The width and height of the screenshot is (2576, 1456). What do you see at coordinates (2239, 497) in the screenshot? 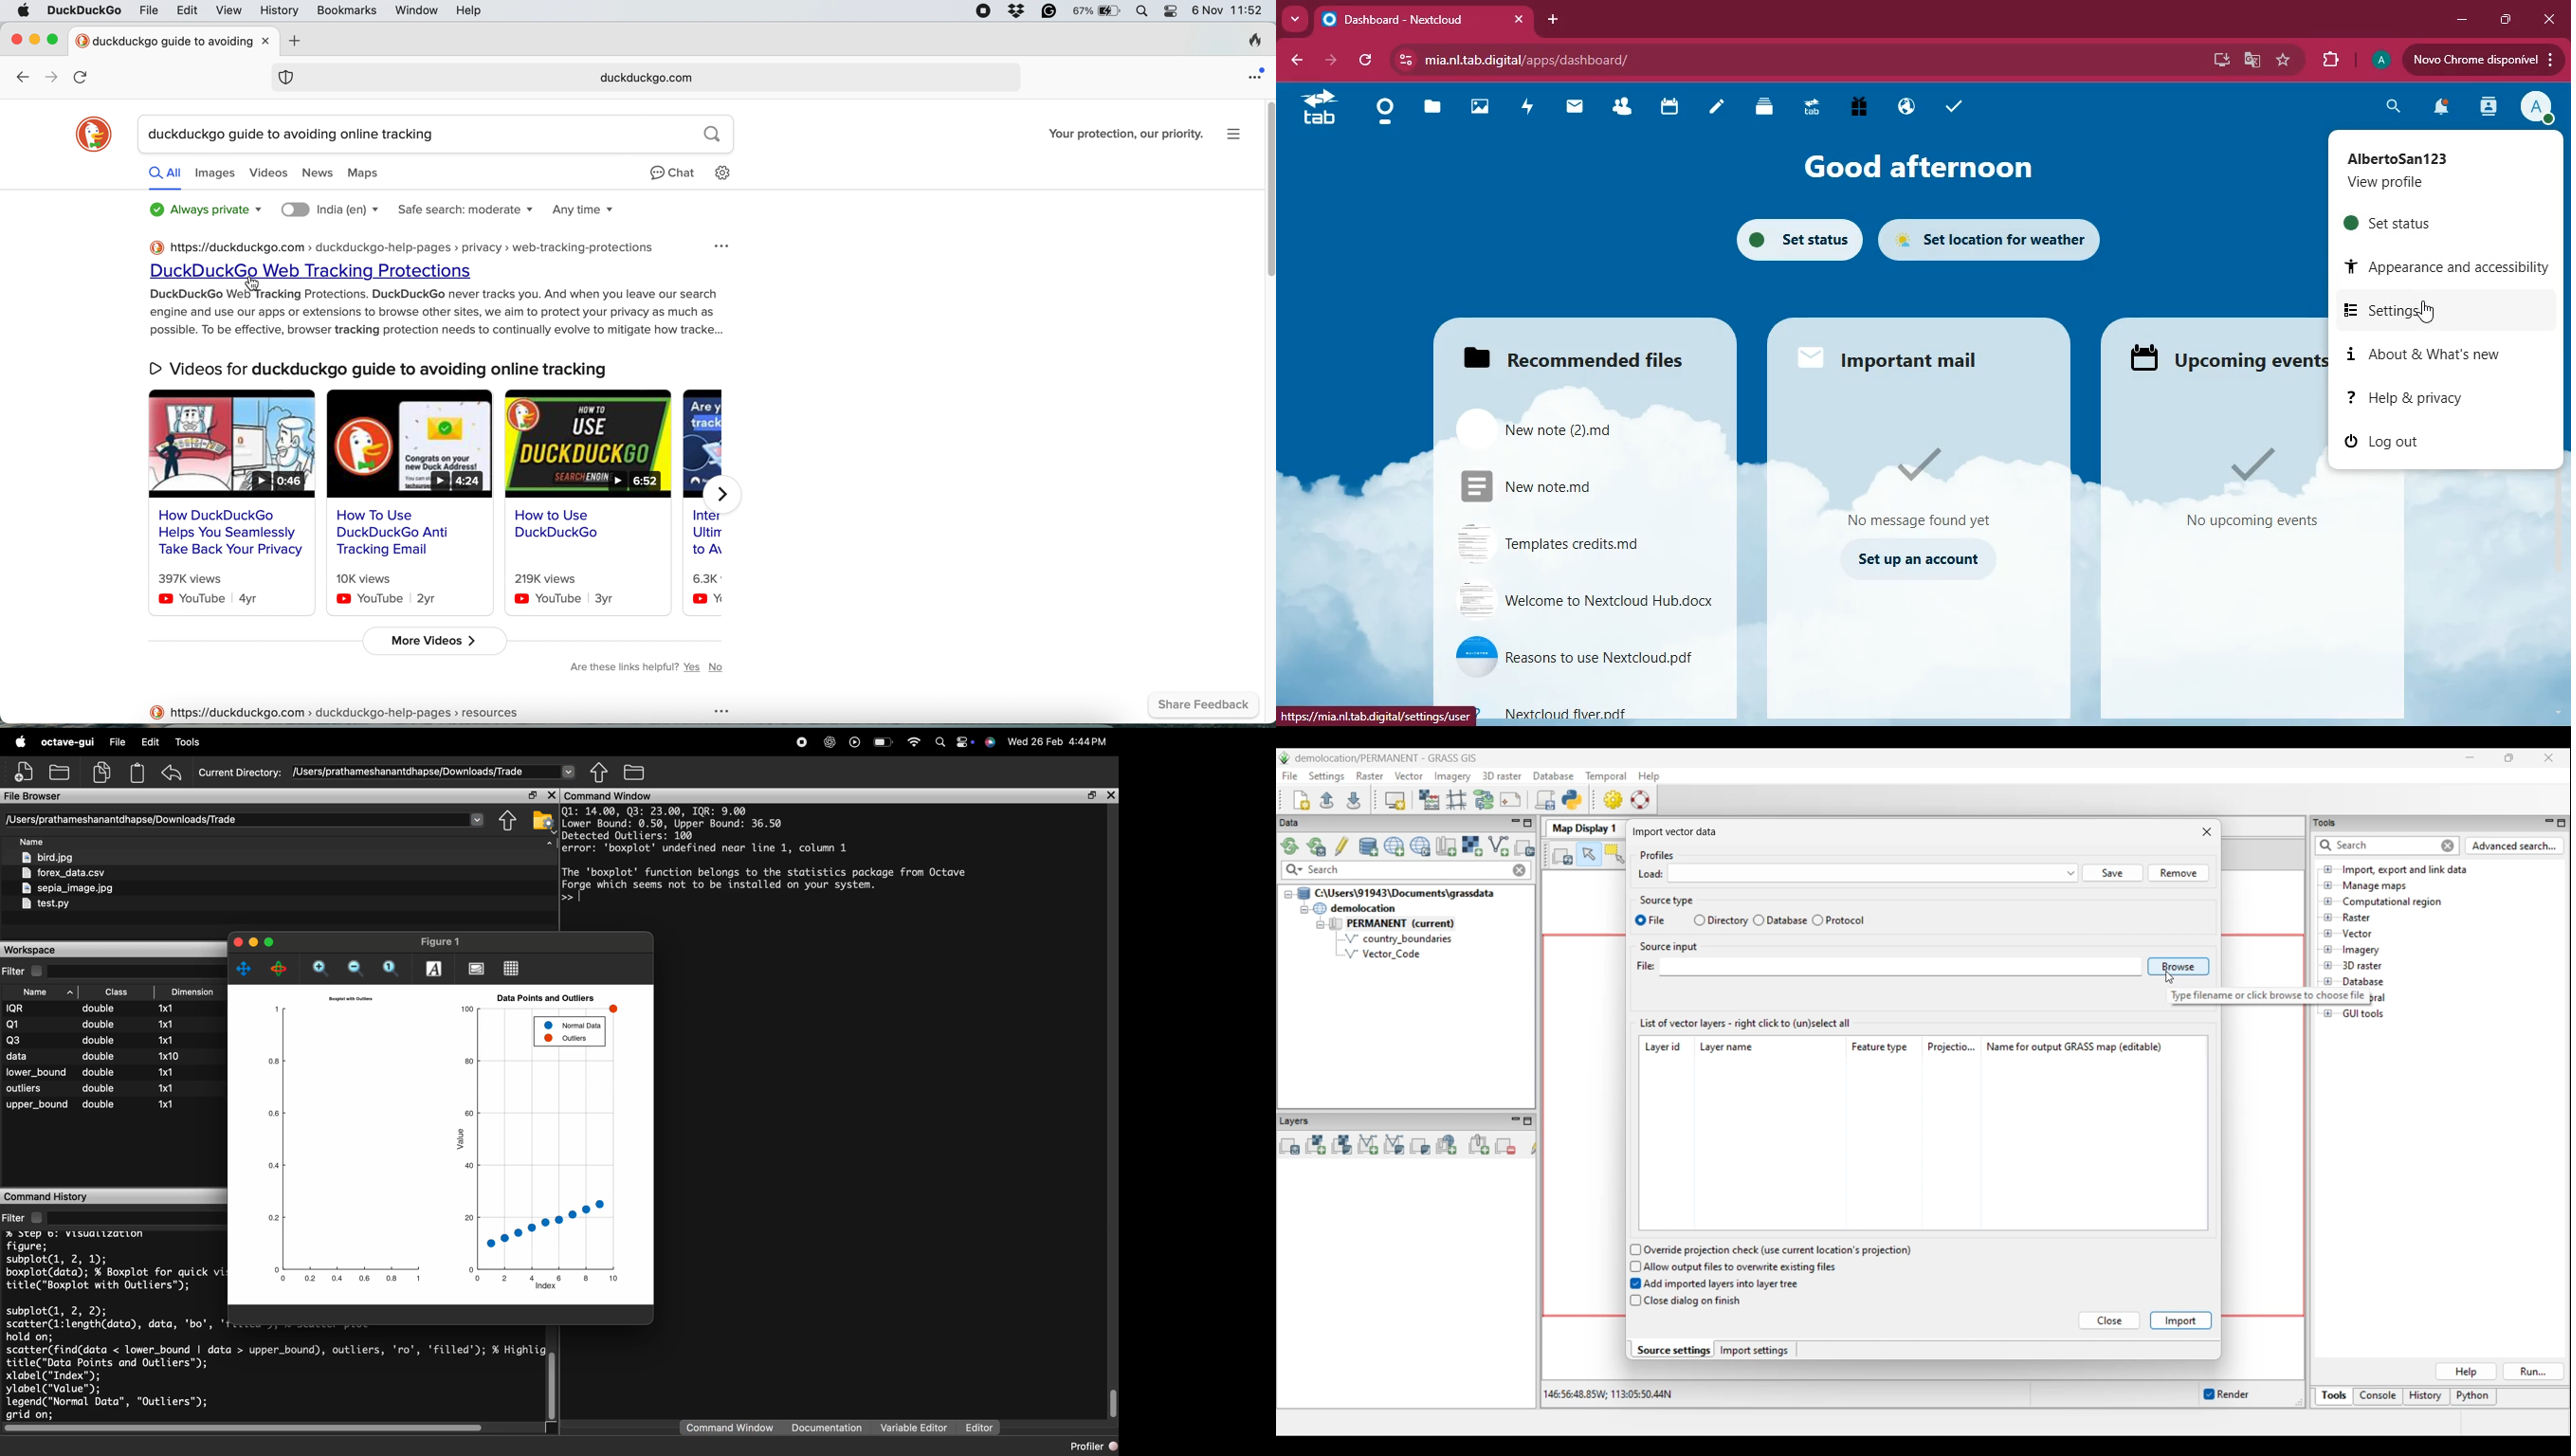
I see `events` at bounding box center [2239, 497].